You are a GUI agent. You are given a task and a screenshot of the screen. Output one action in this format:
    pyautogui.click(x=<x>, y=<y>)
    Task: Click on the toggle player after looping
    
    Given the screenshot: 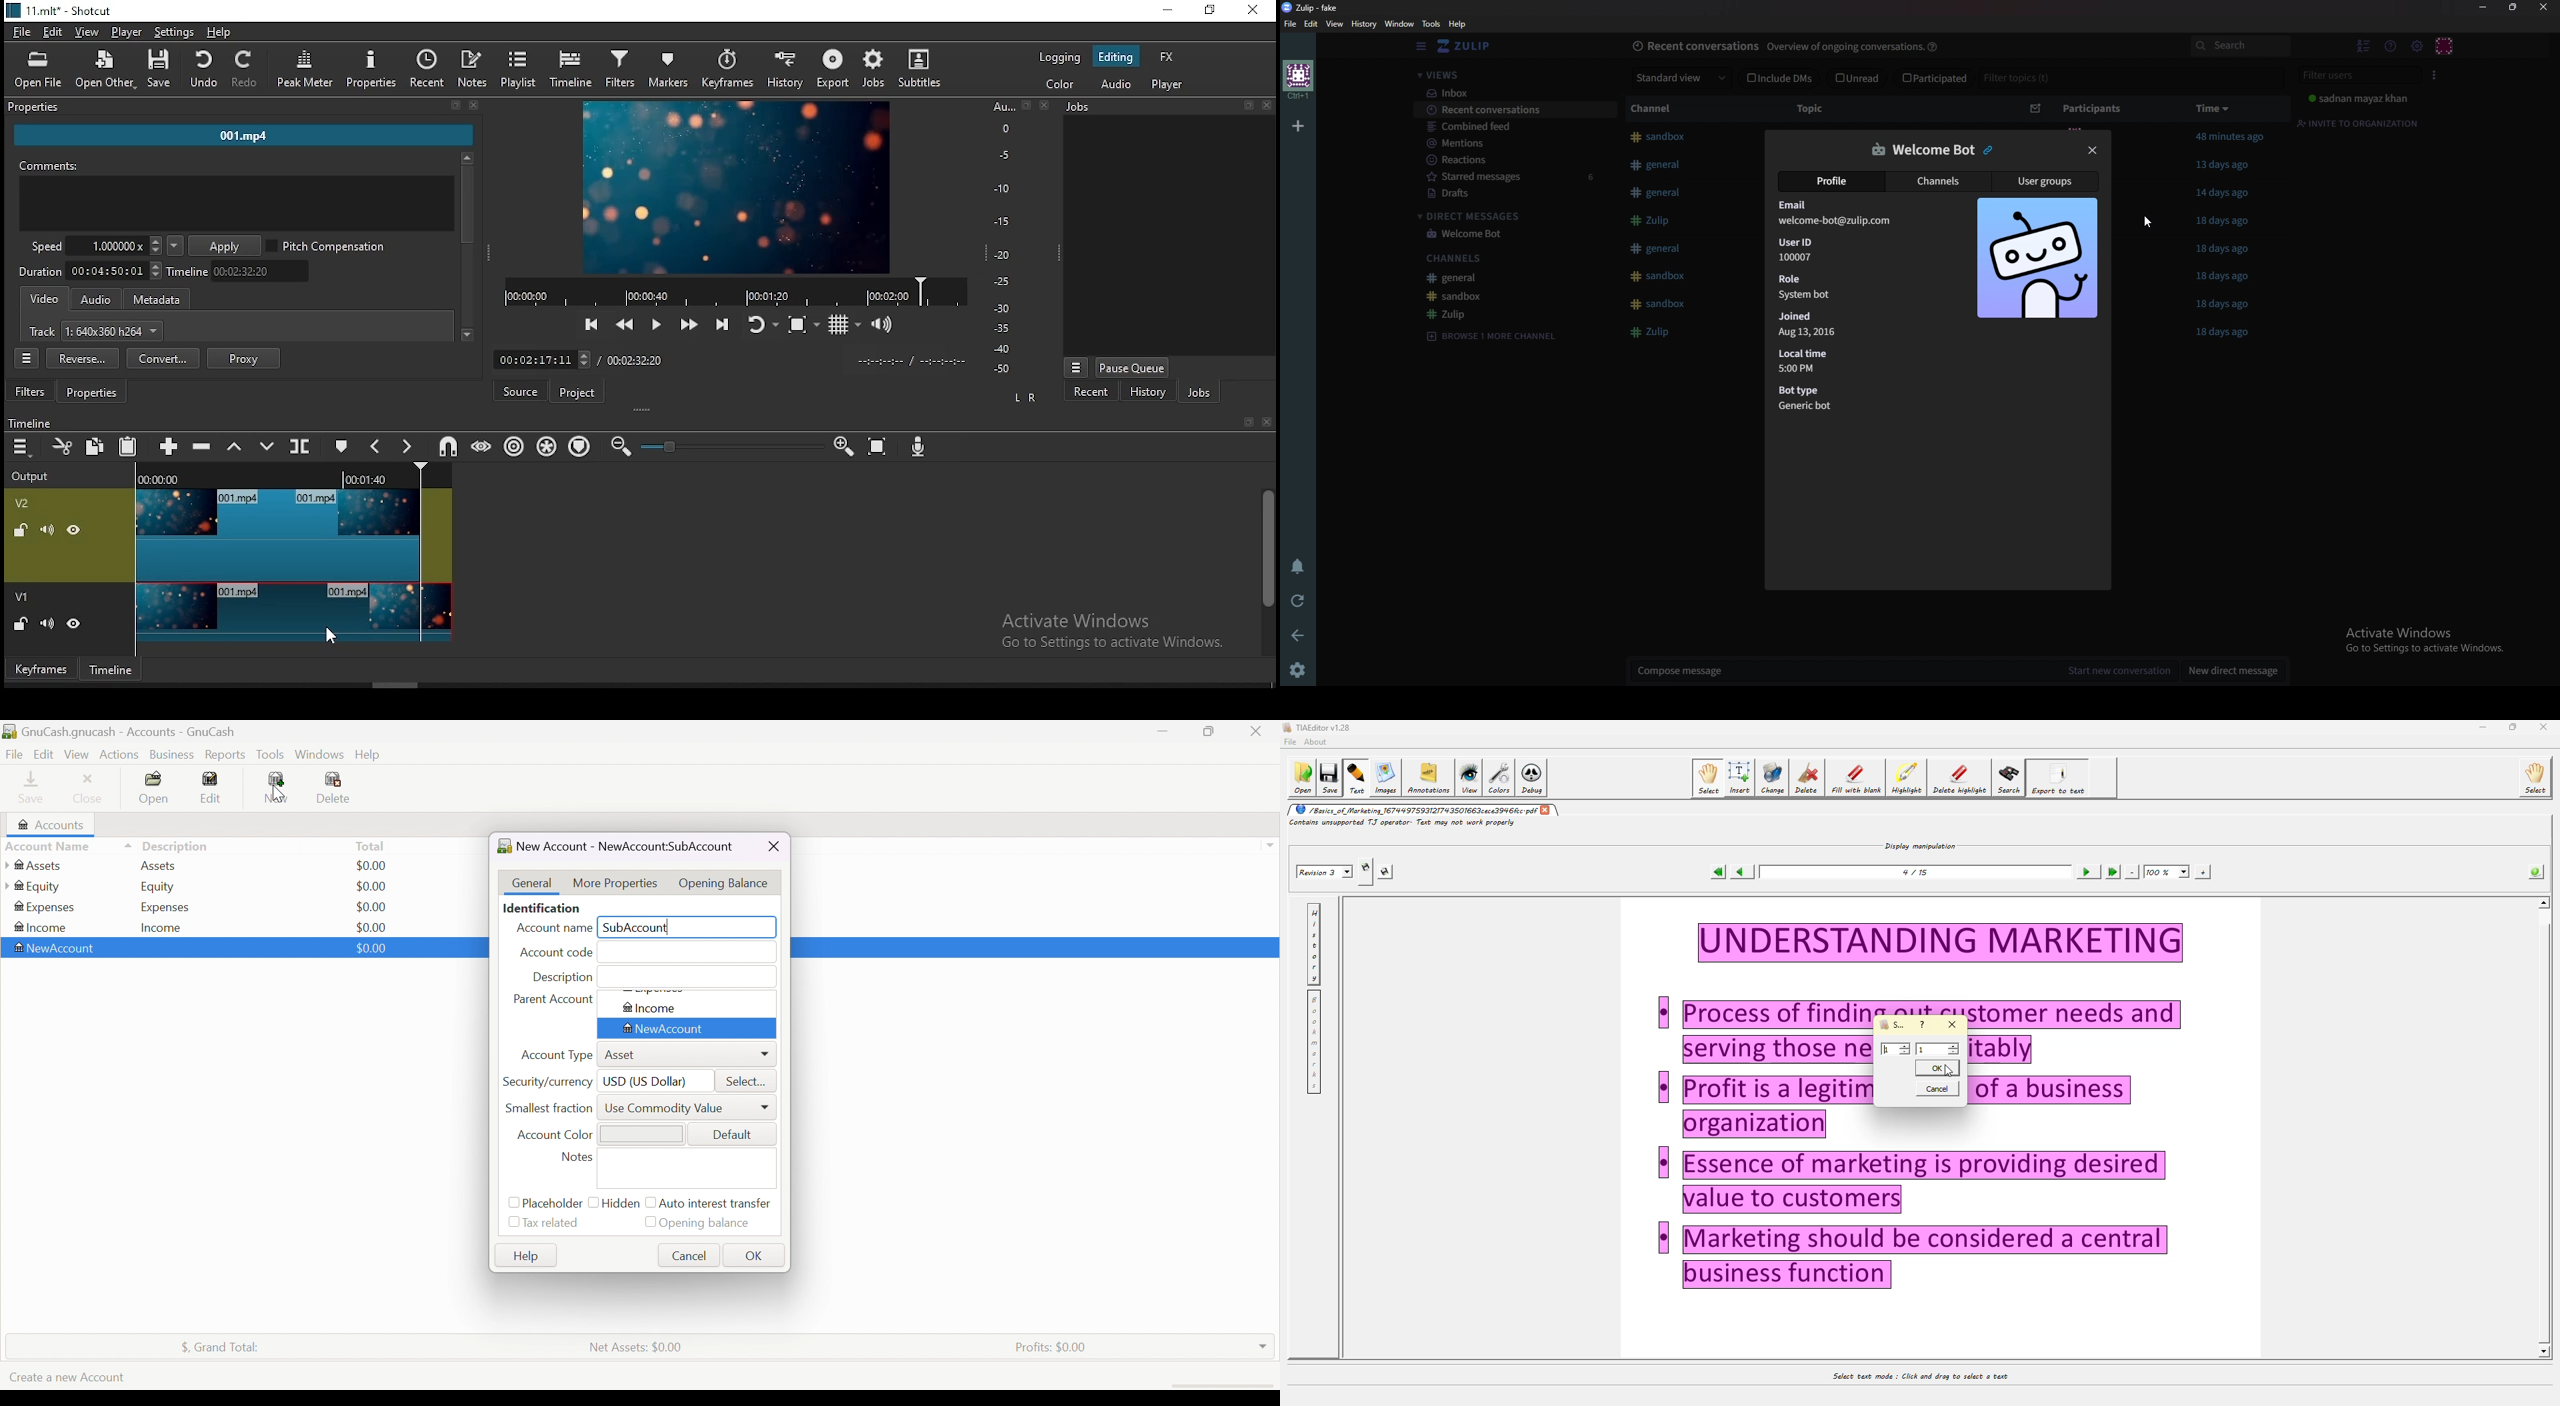 What is the action you would take?
    pyautogui.click(x=763, y=322)
    